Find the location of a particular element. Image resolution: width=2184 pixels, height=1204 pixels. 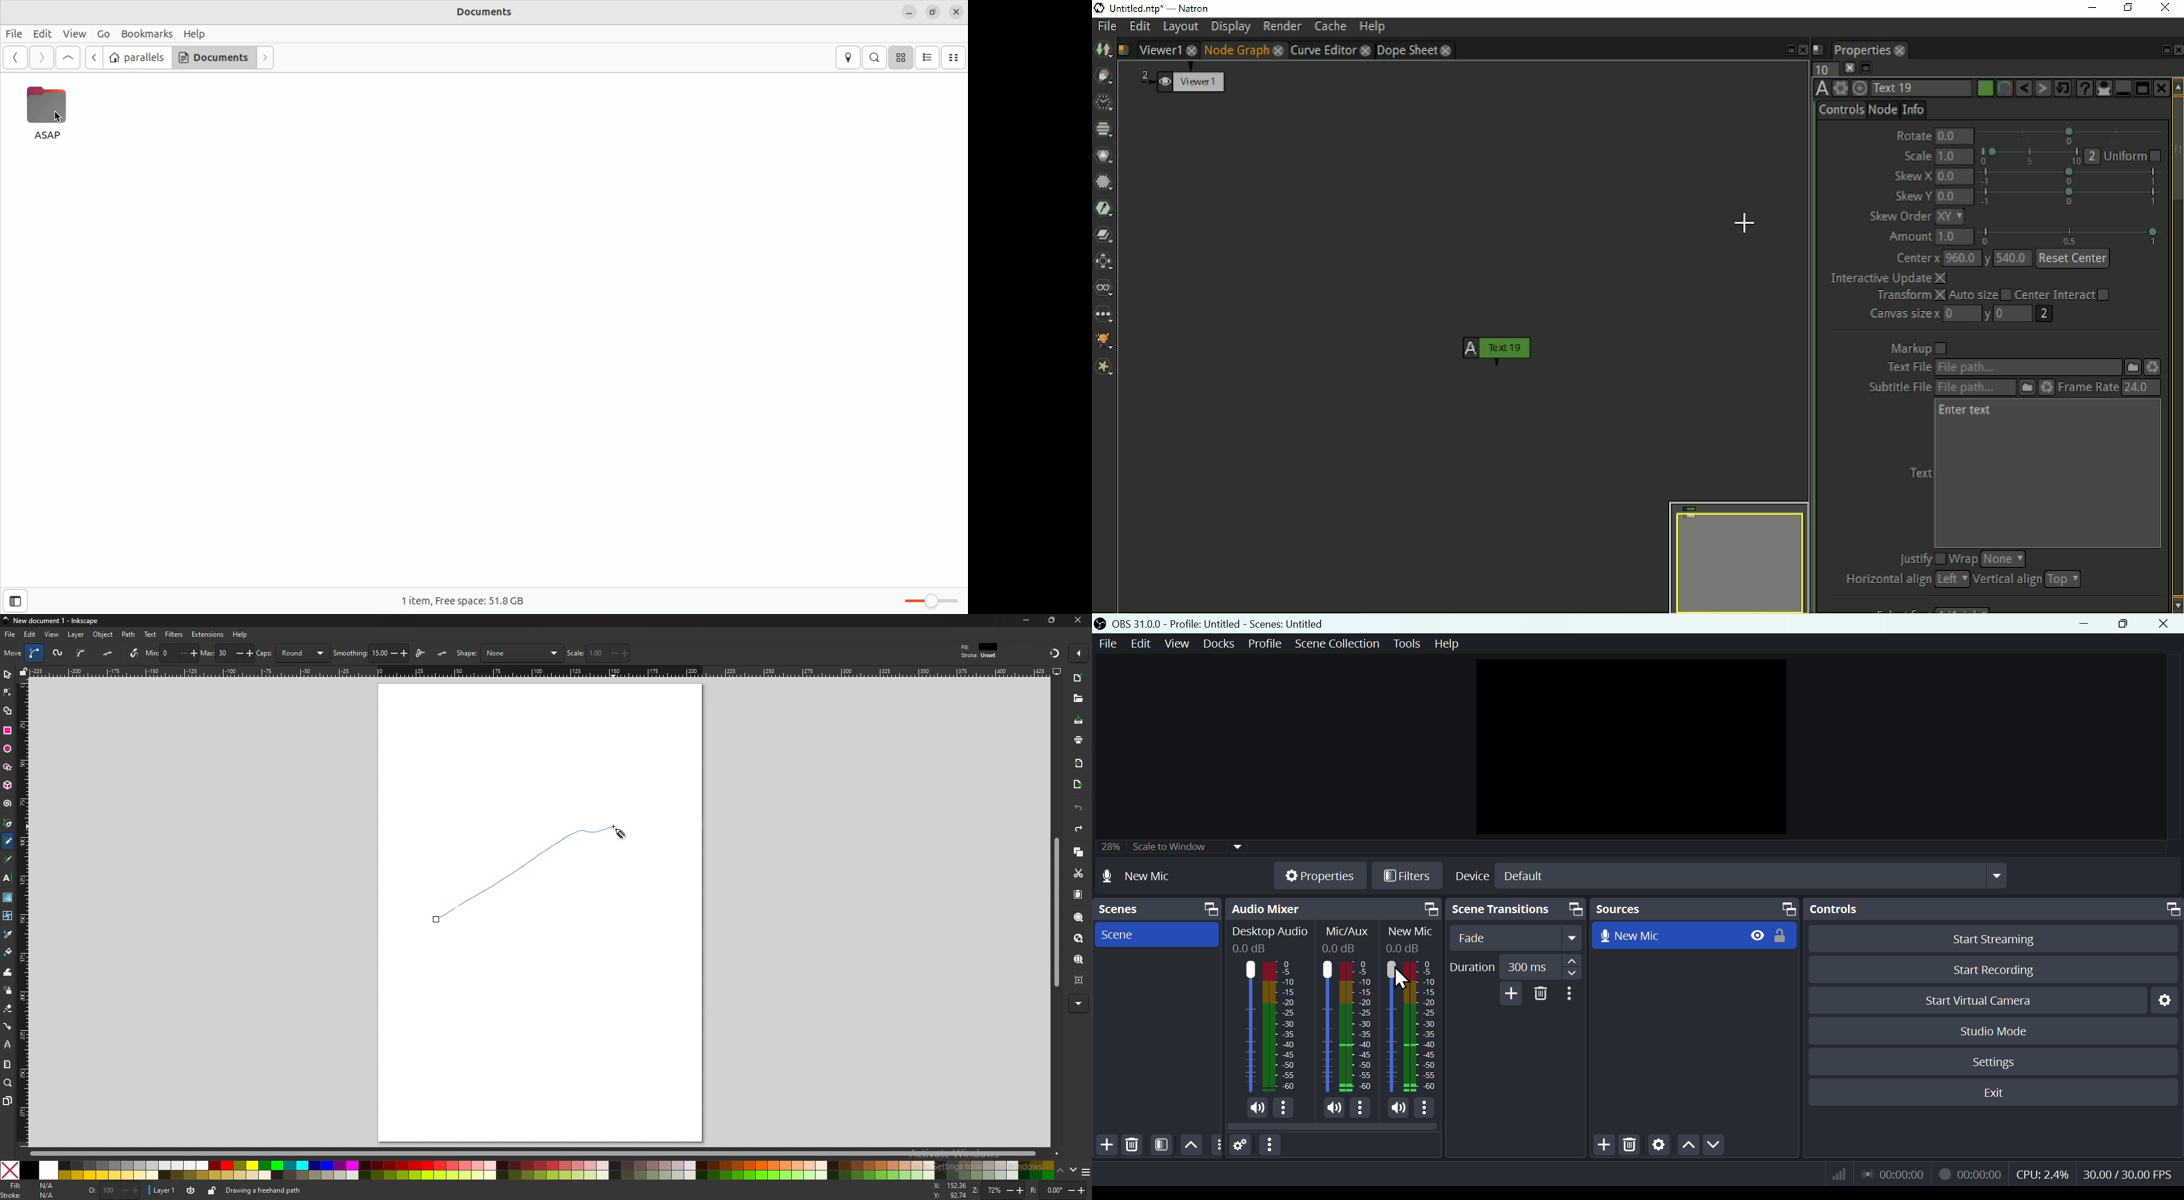

start Virtual camera is located at coordinates (1984, 1001).